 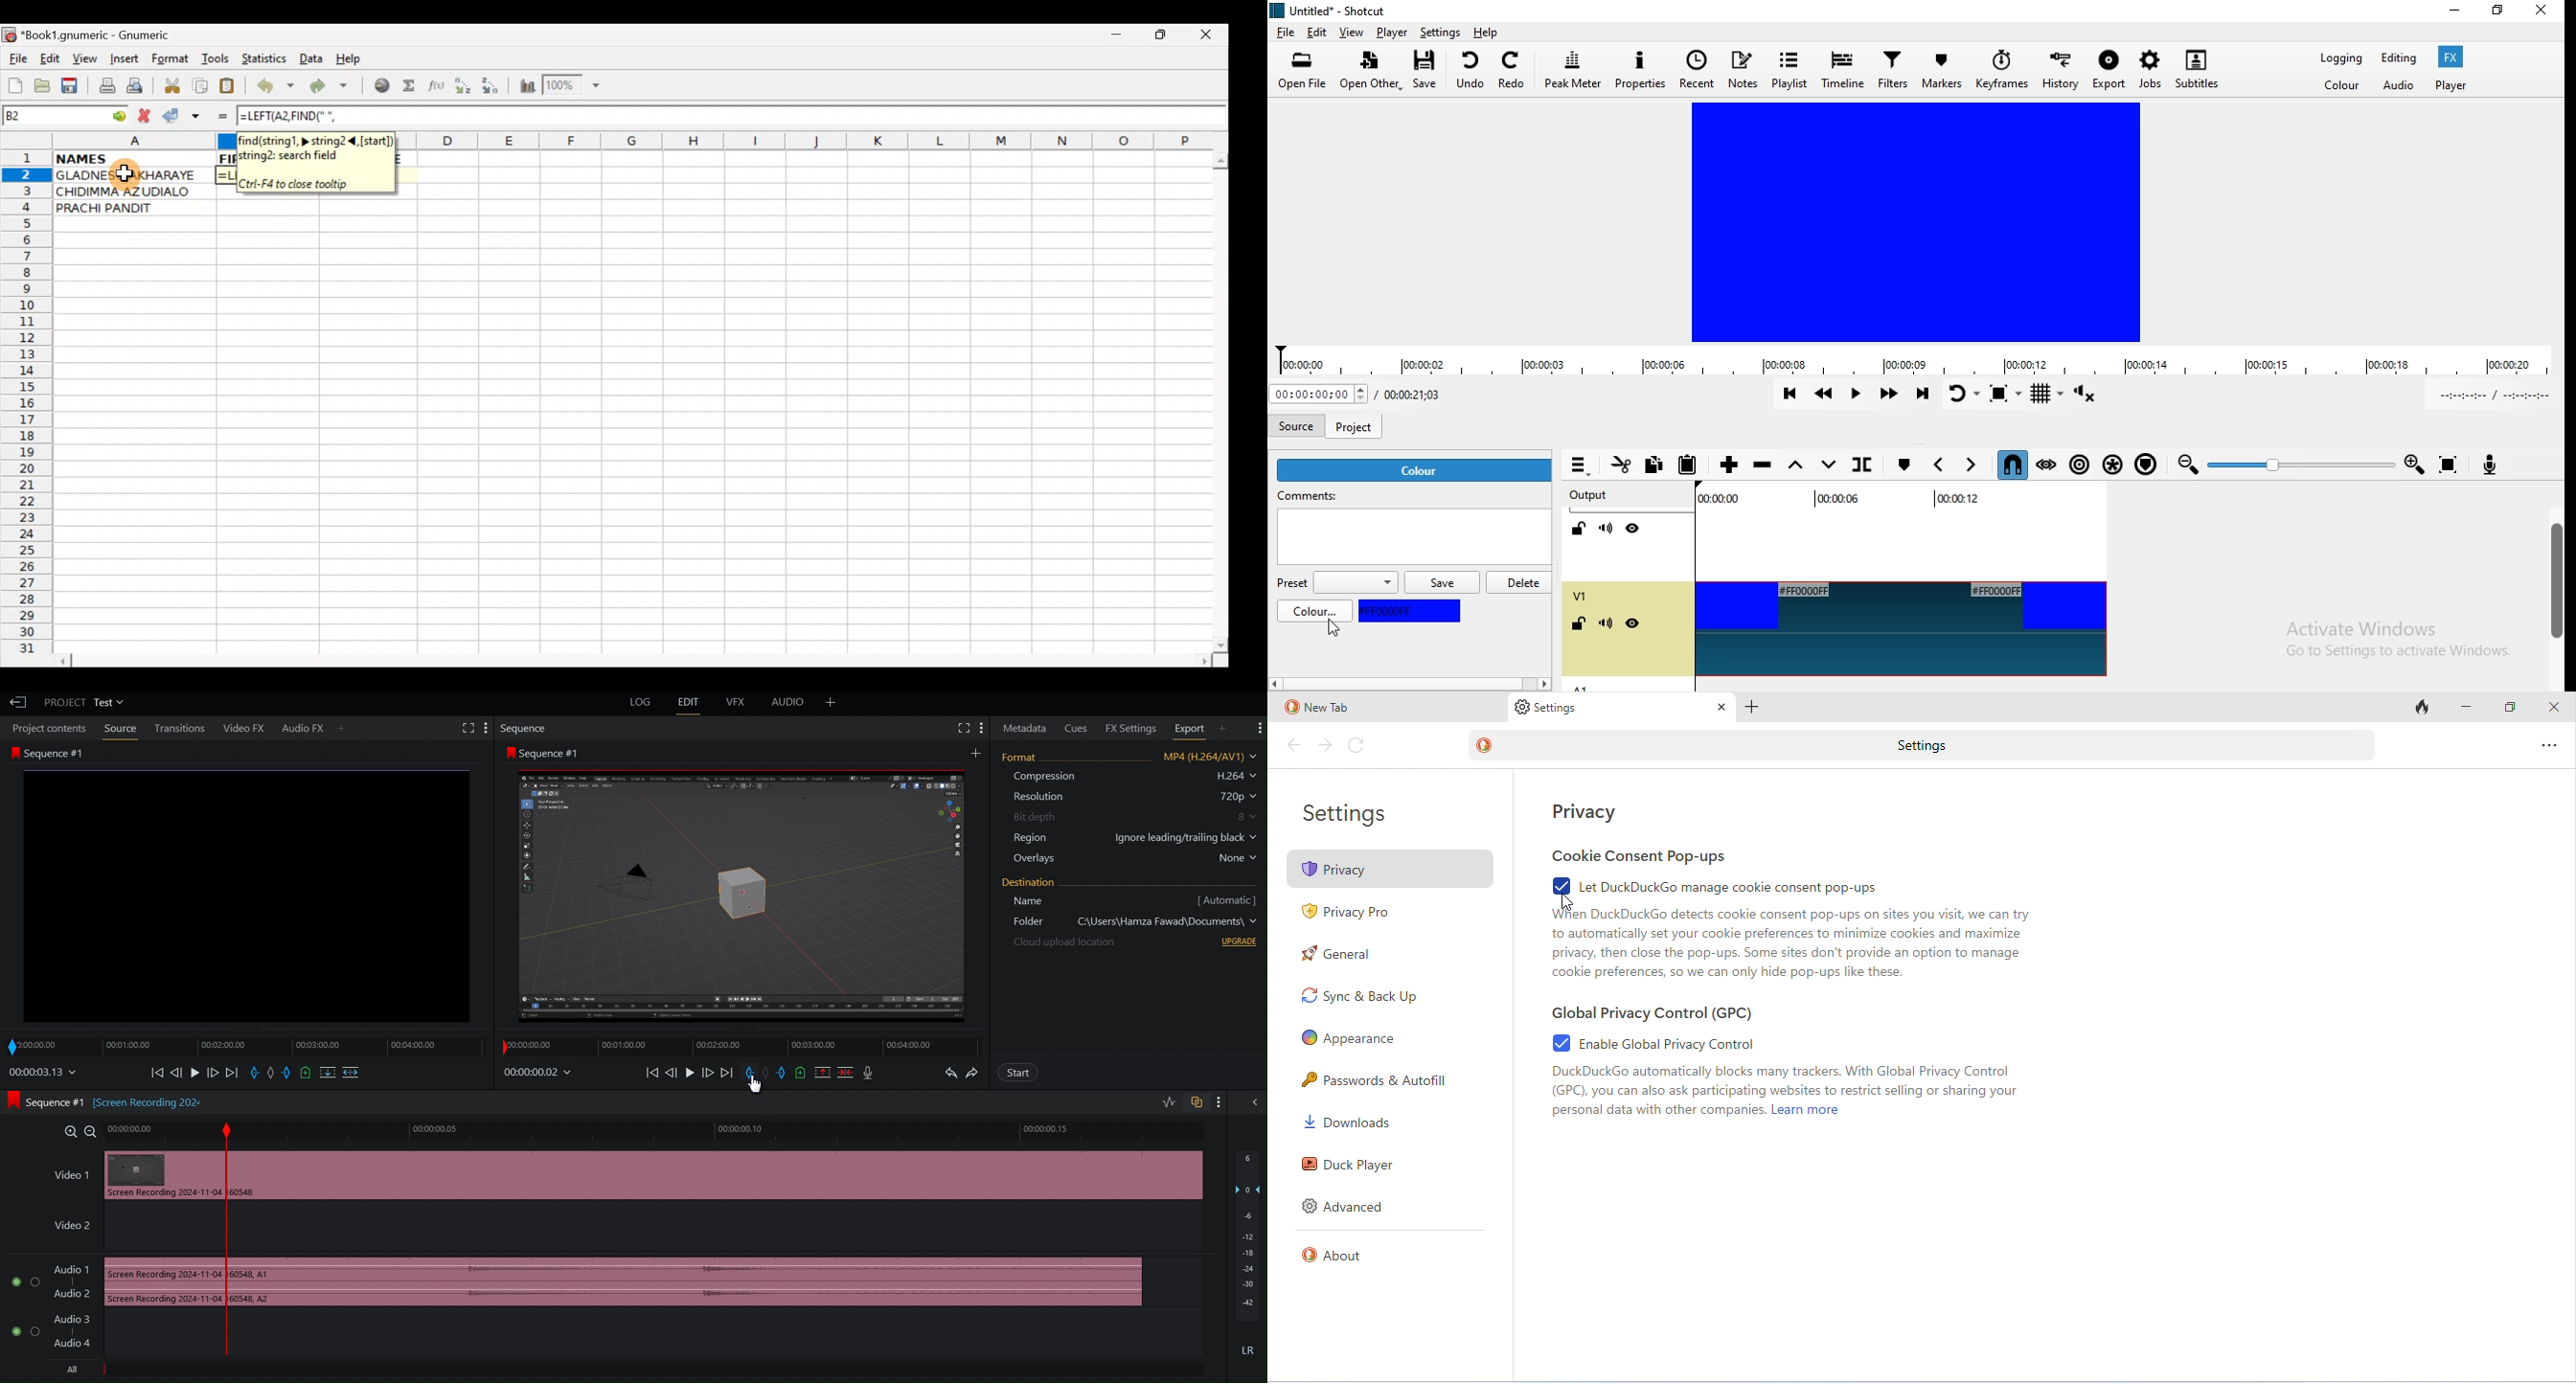 I want to click on Audio FX, so click(x=313, y=727).